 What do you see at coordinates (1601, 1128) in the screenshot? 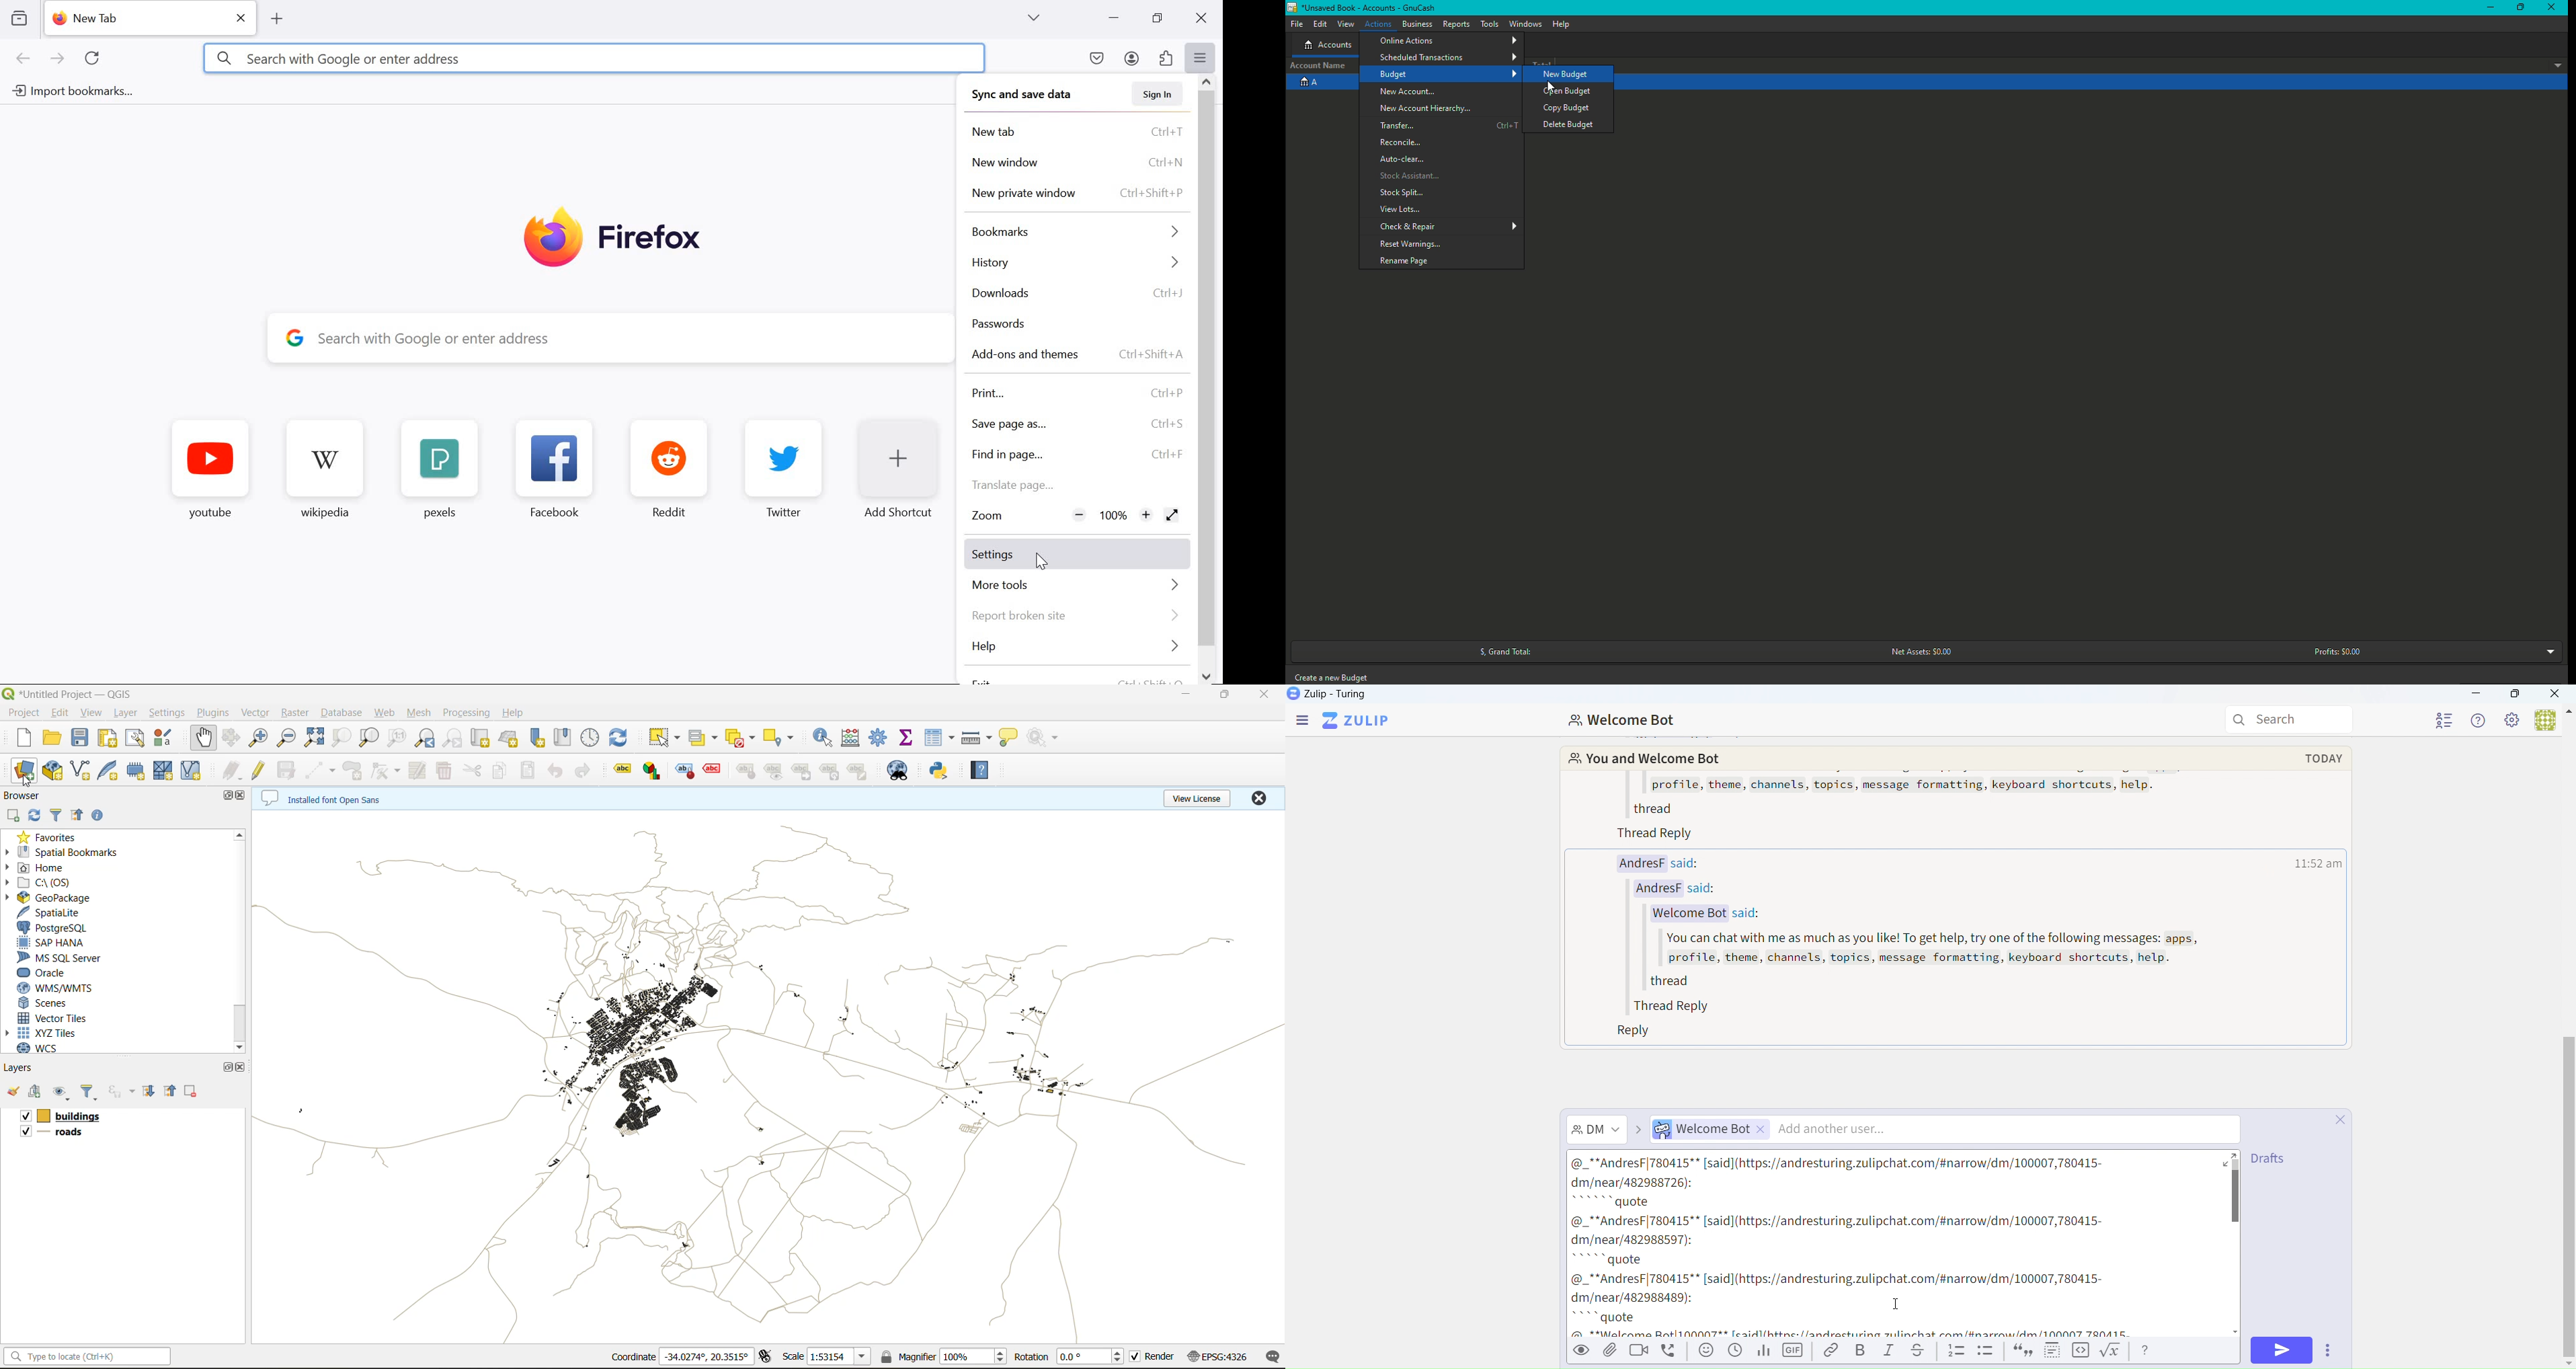
I see `Direct Message` at bounding box center [1601, 1128].